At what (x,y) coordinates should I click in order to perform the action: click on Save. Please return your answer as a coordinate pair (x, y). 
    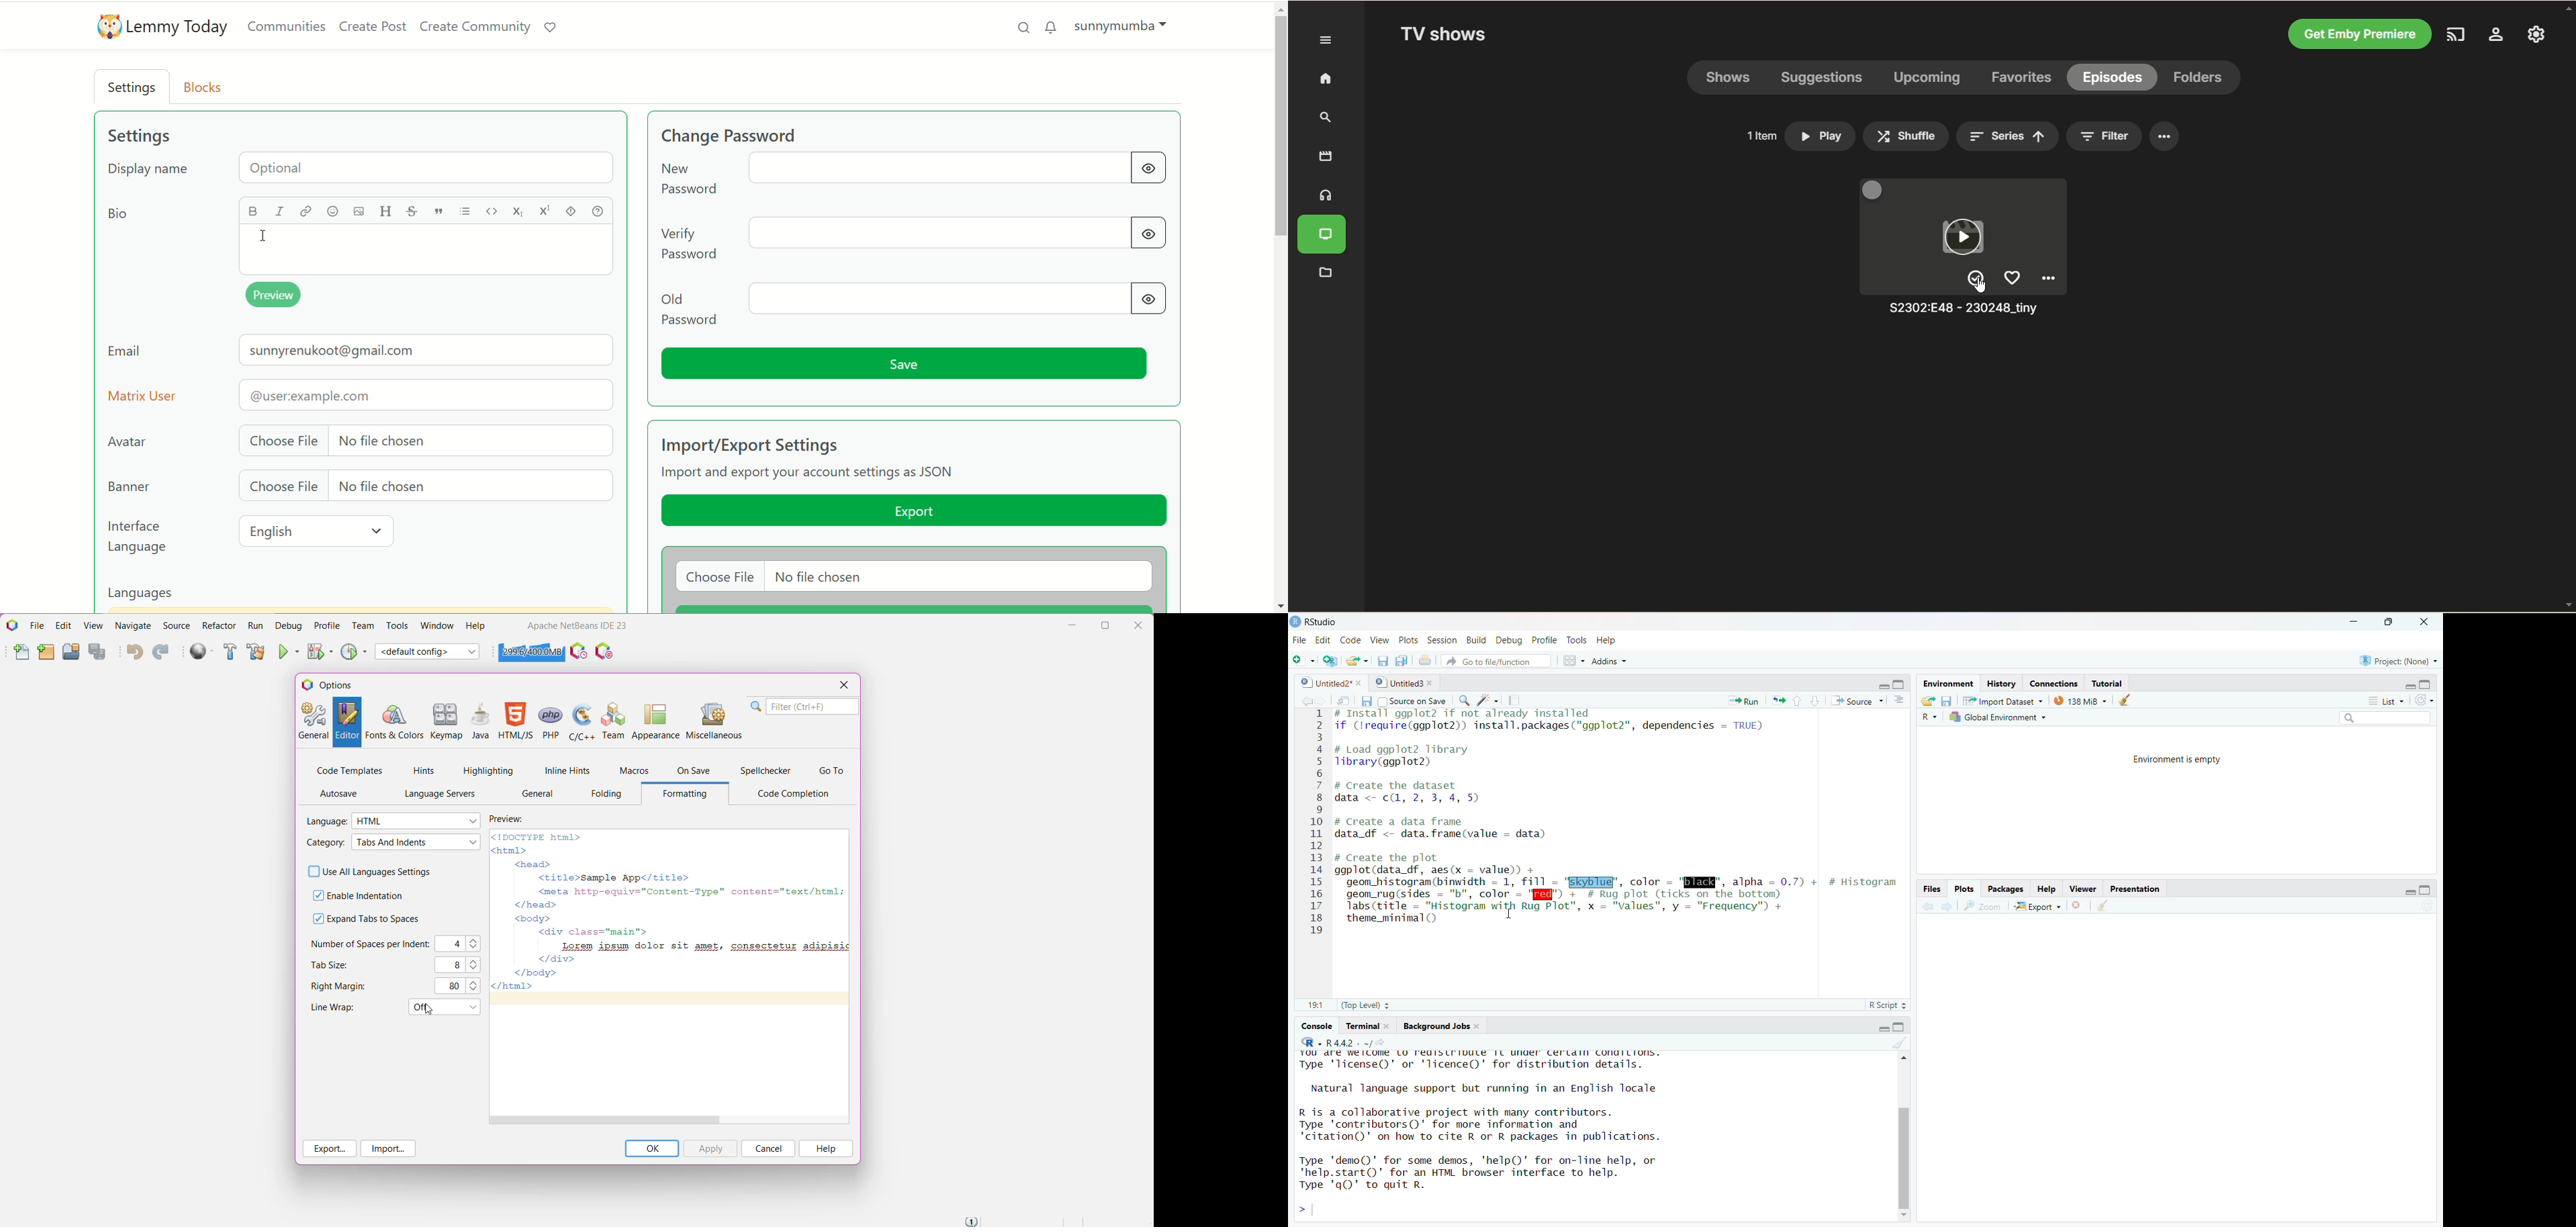
    Looking at the image, I should click on (1366, 700).